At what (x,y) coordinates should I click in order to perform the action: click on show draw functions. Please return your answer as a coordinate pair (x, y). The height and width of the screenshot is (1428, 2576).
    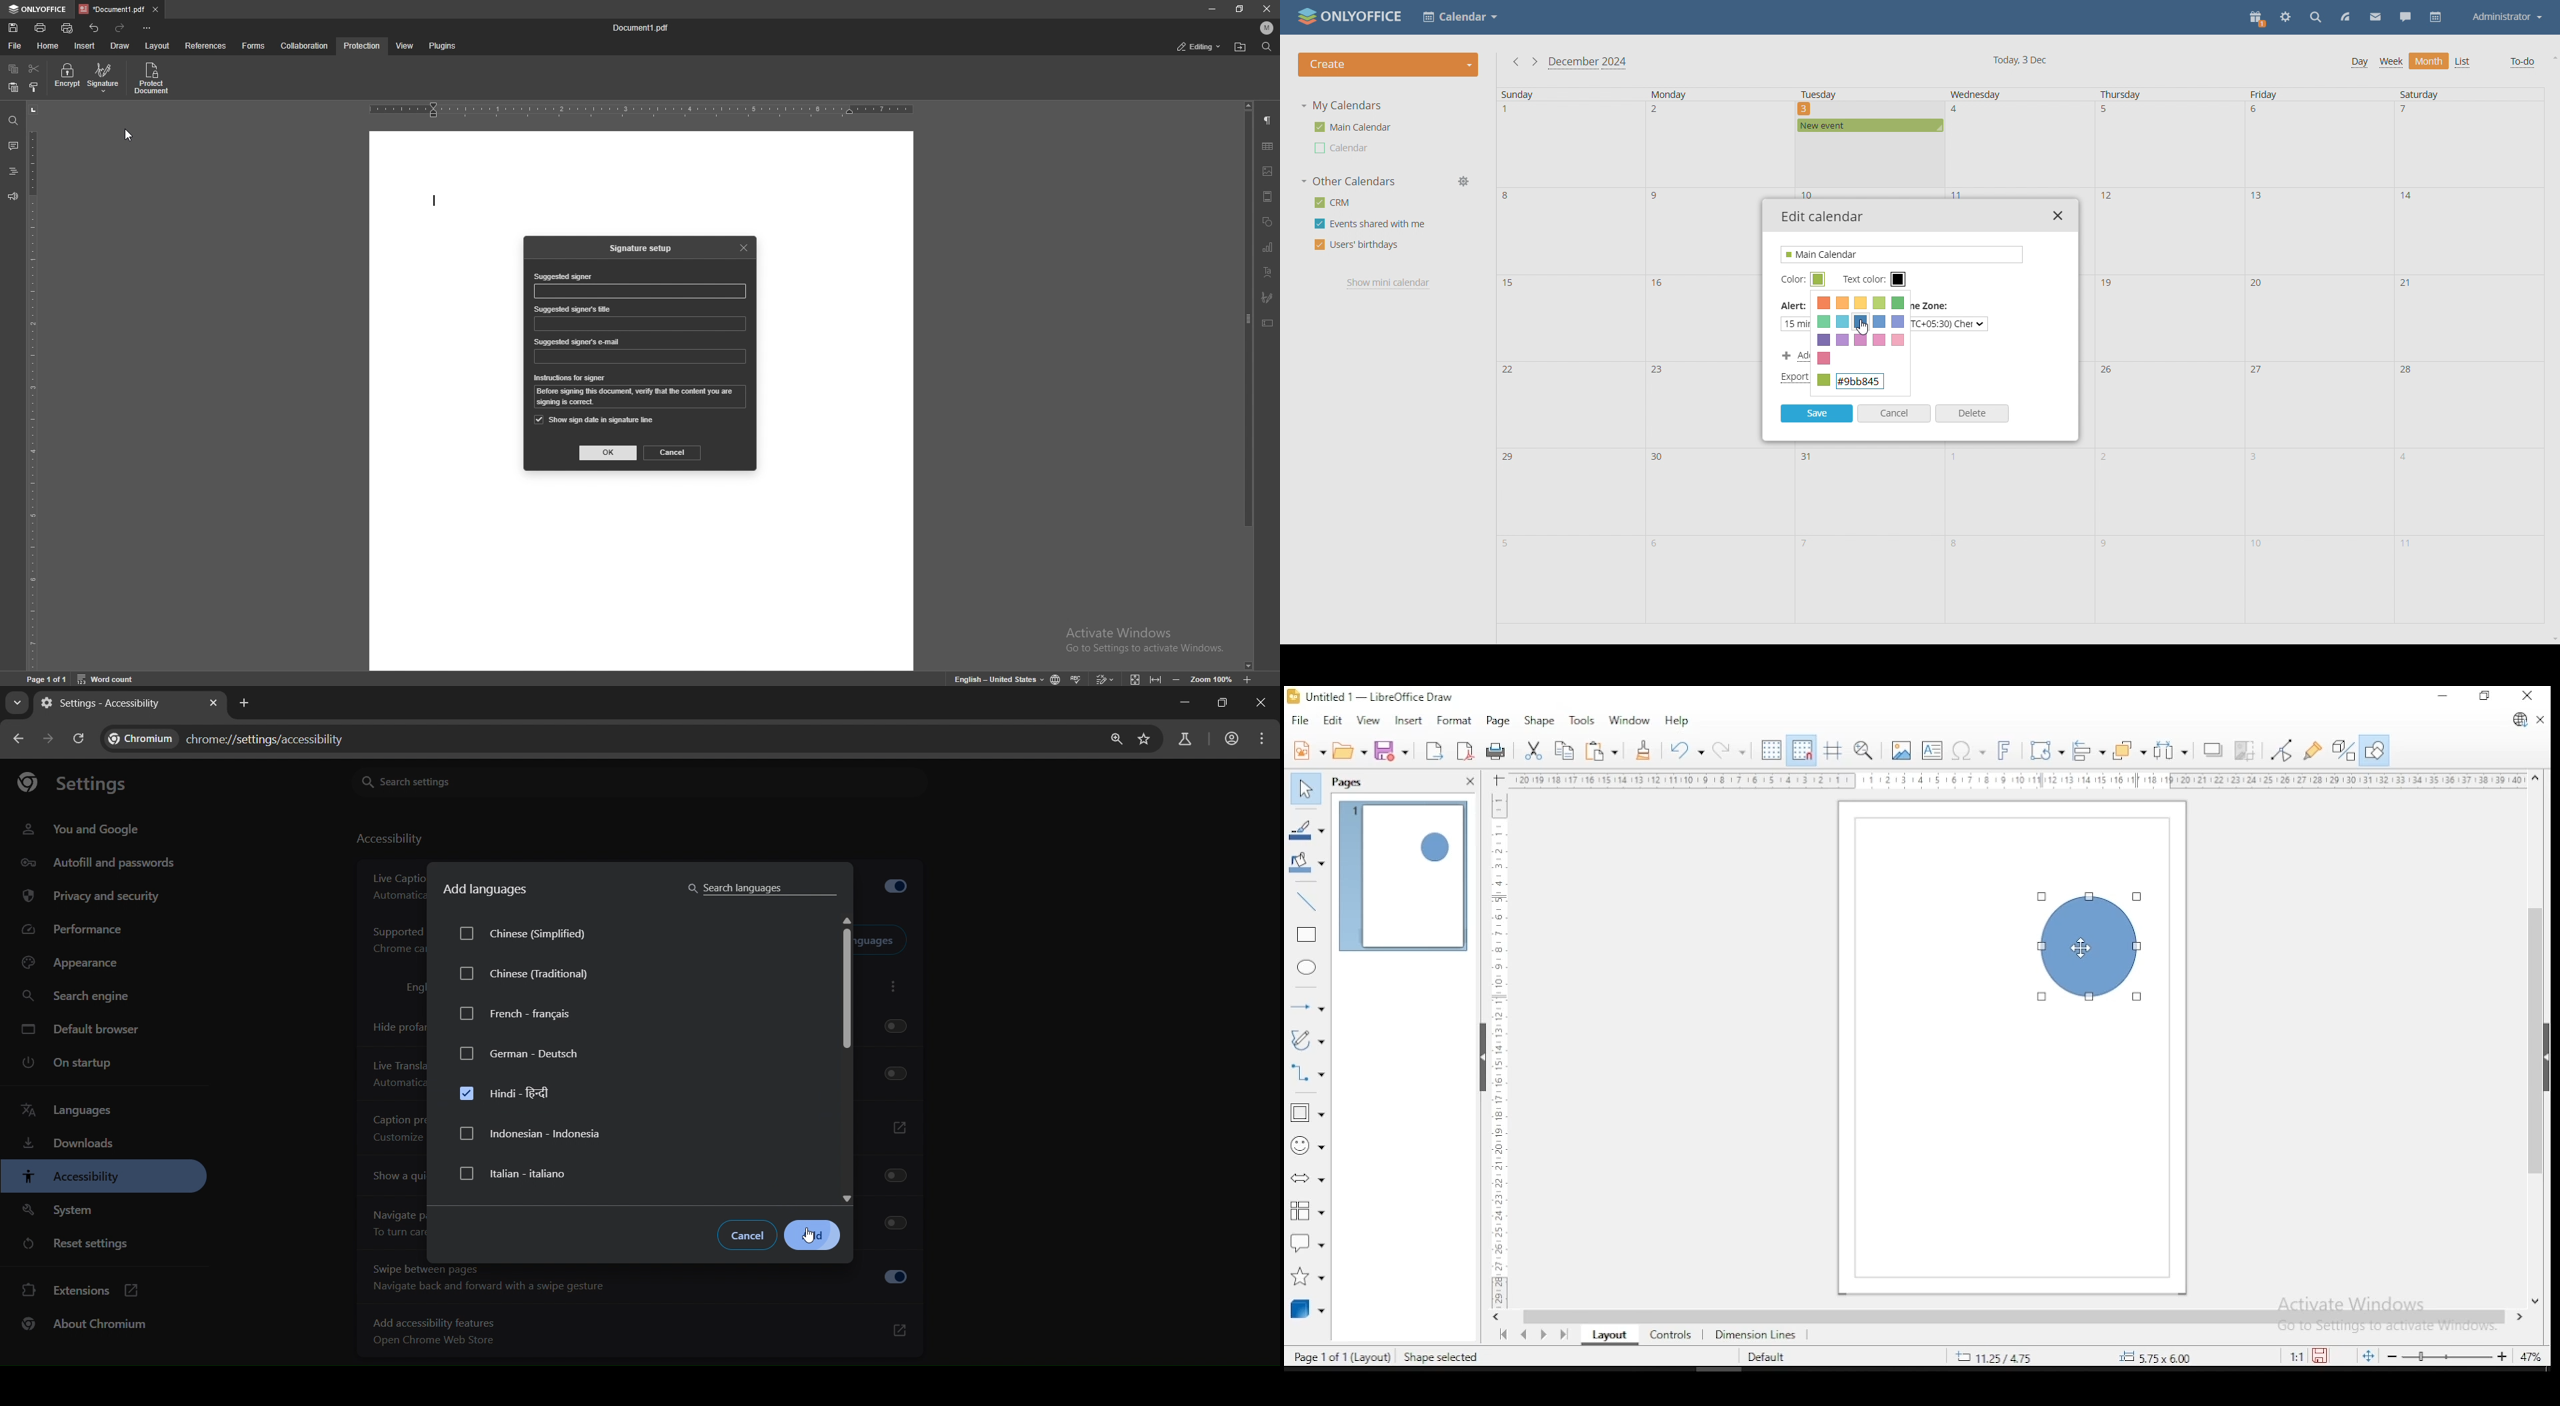
    Looking at the image, I should click on (2375, 751).